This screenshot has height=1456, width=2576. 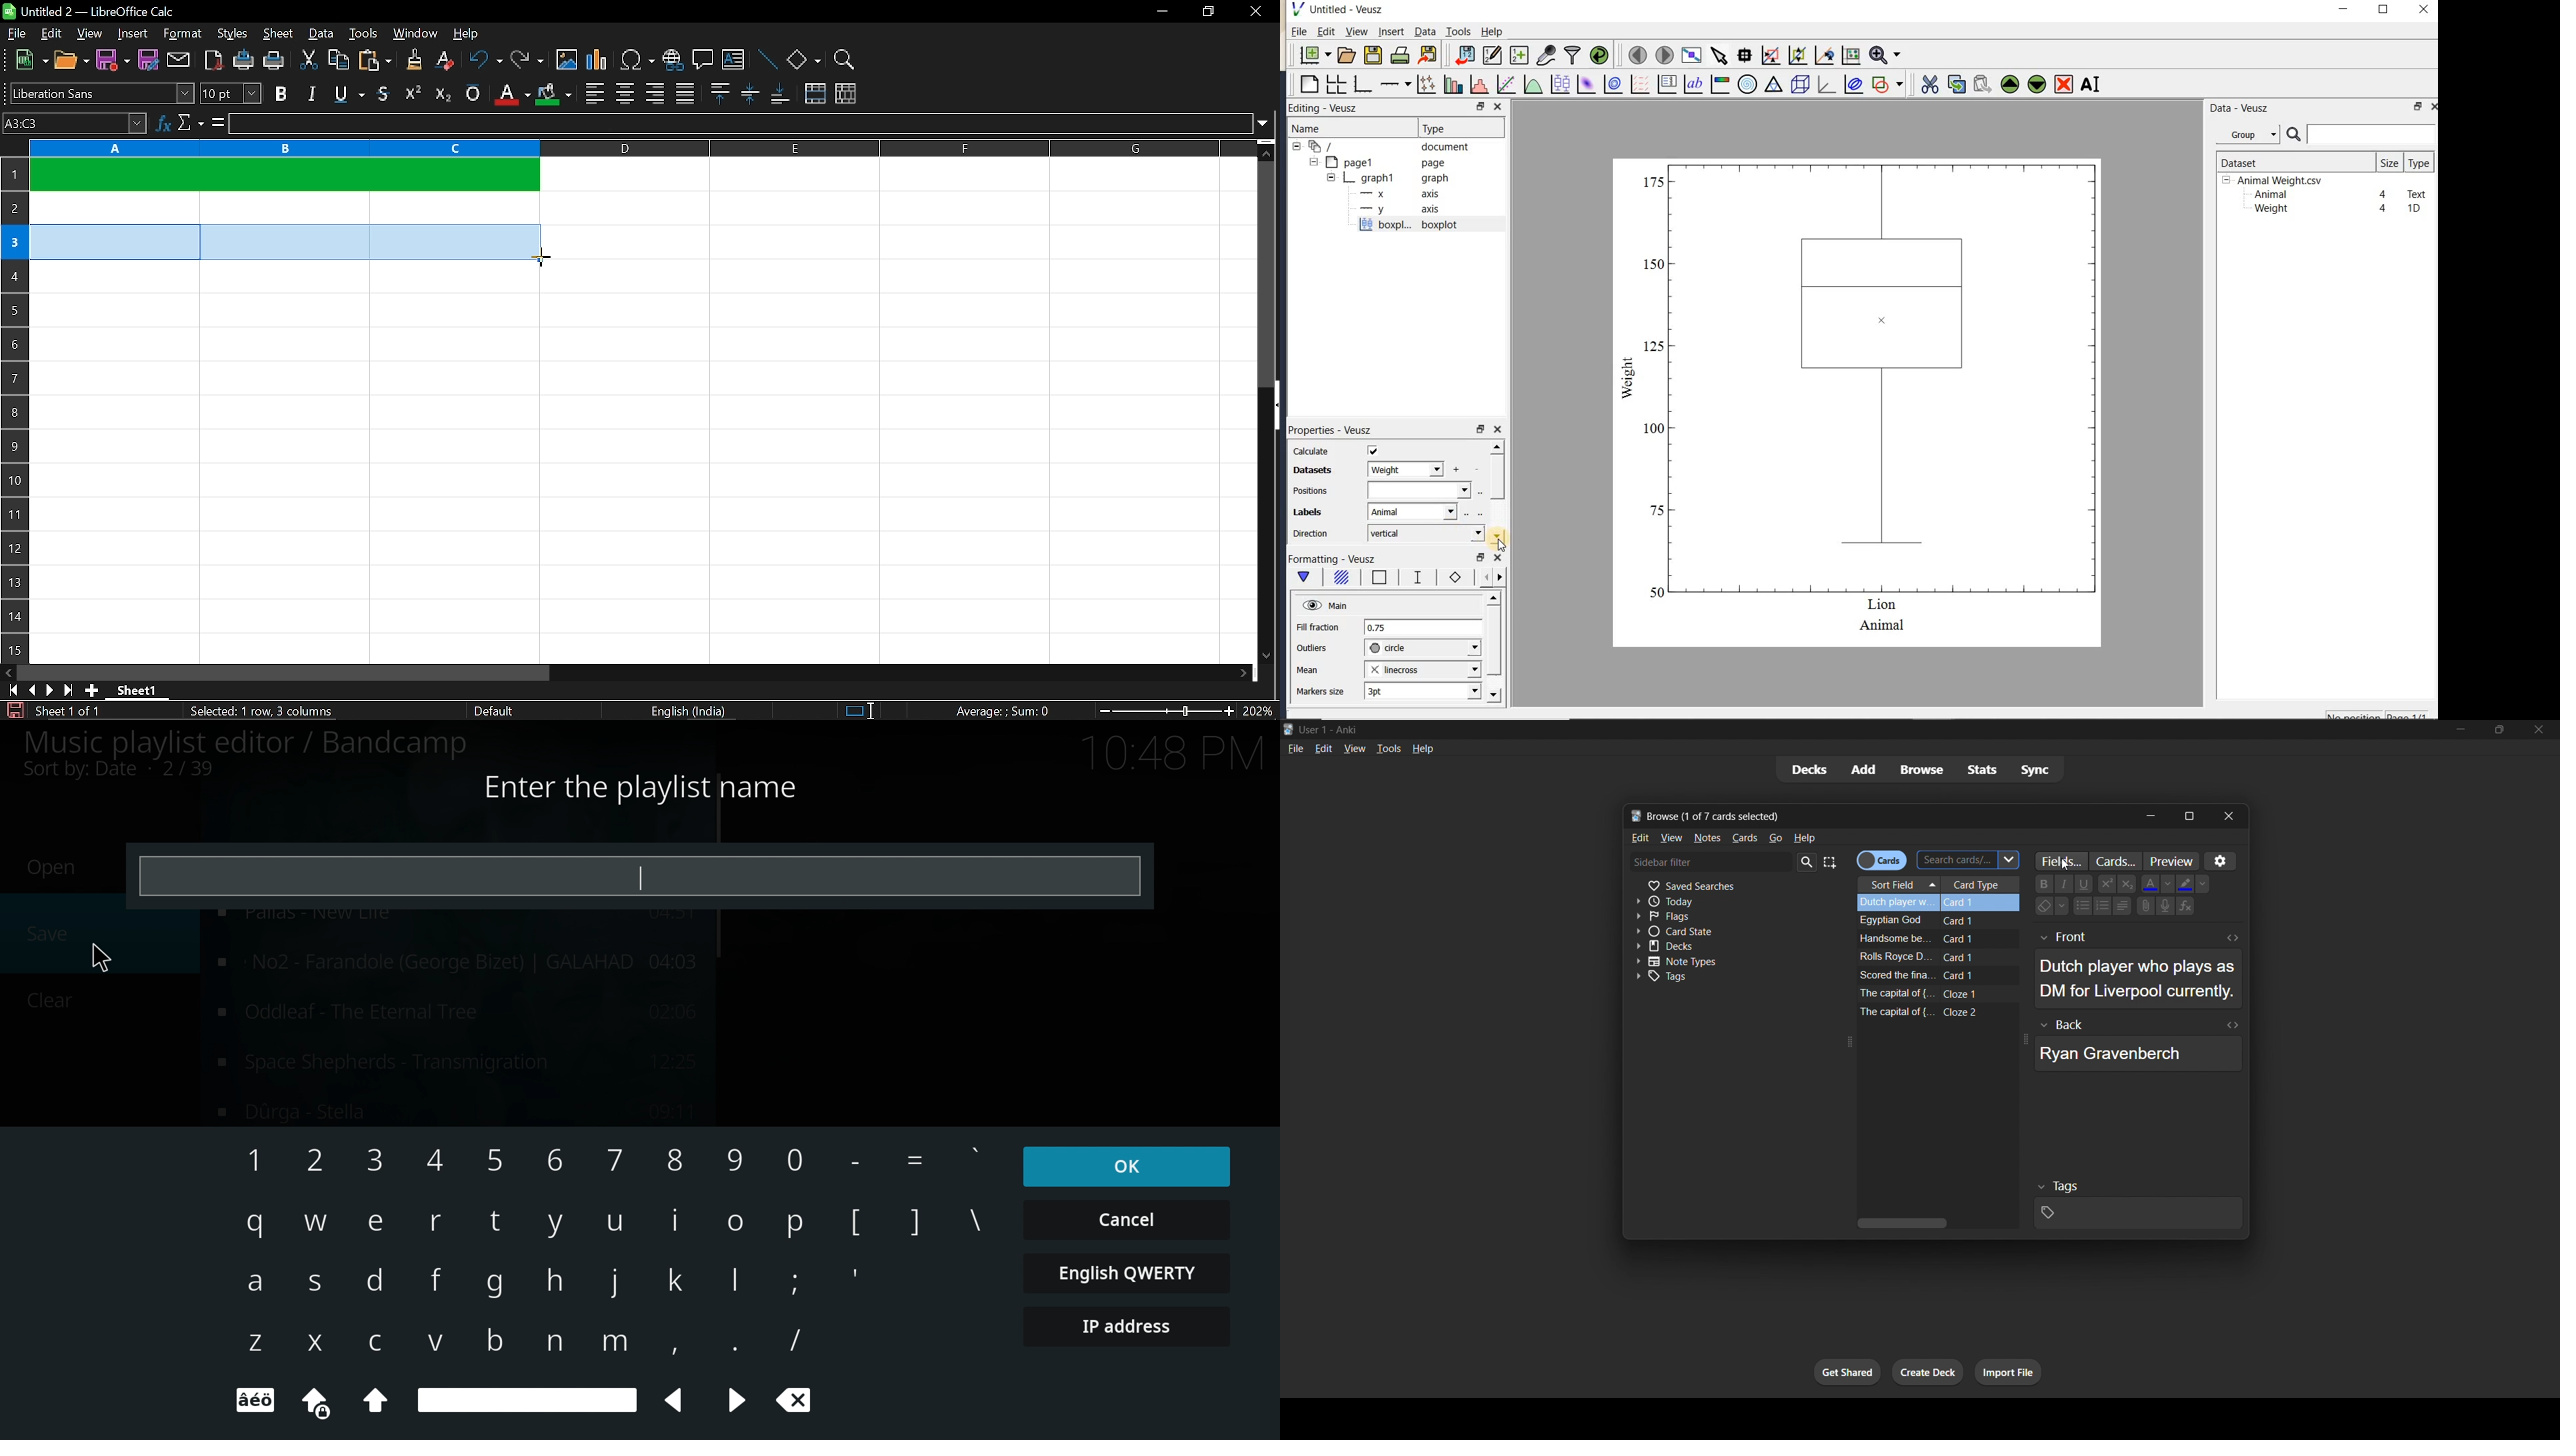 I want to click on print, so click(x=275, y=61).